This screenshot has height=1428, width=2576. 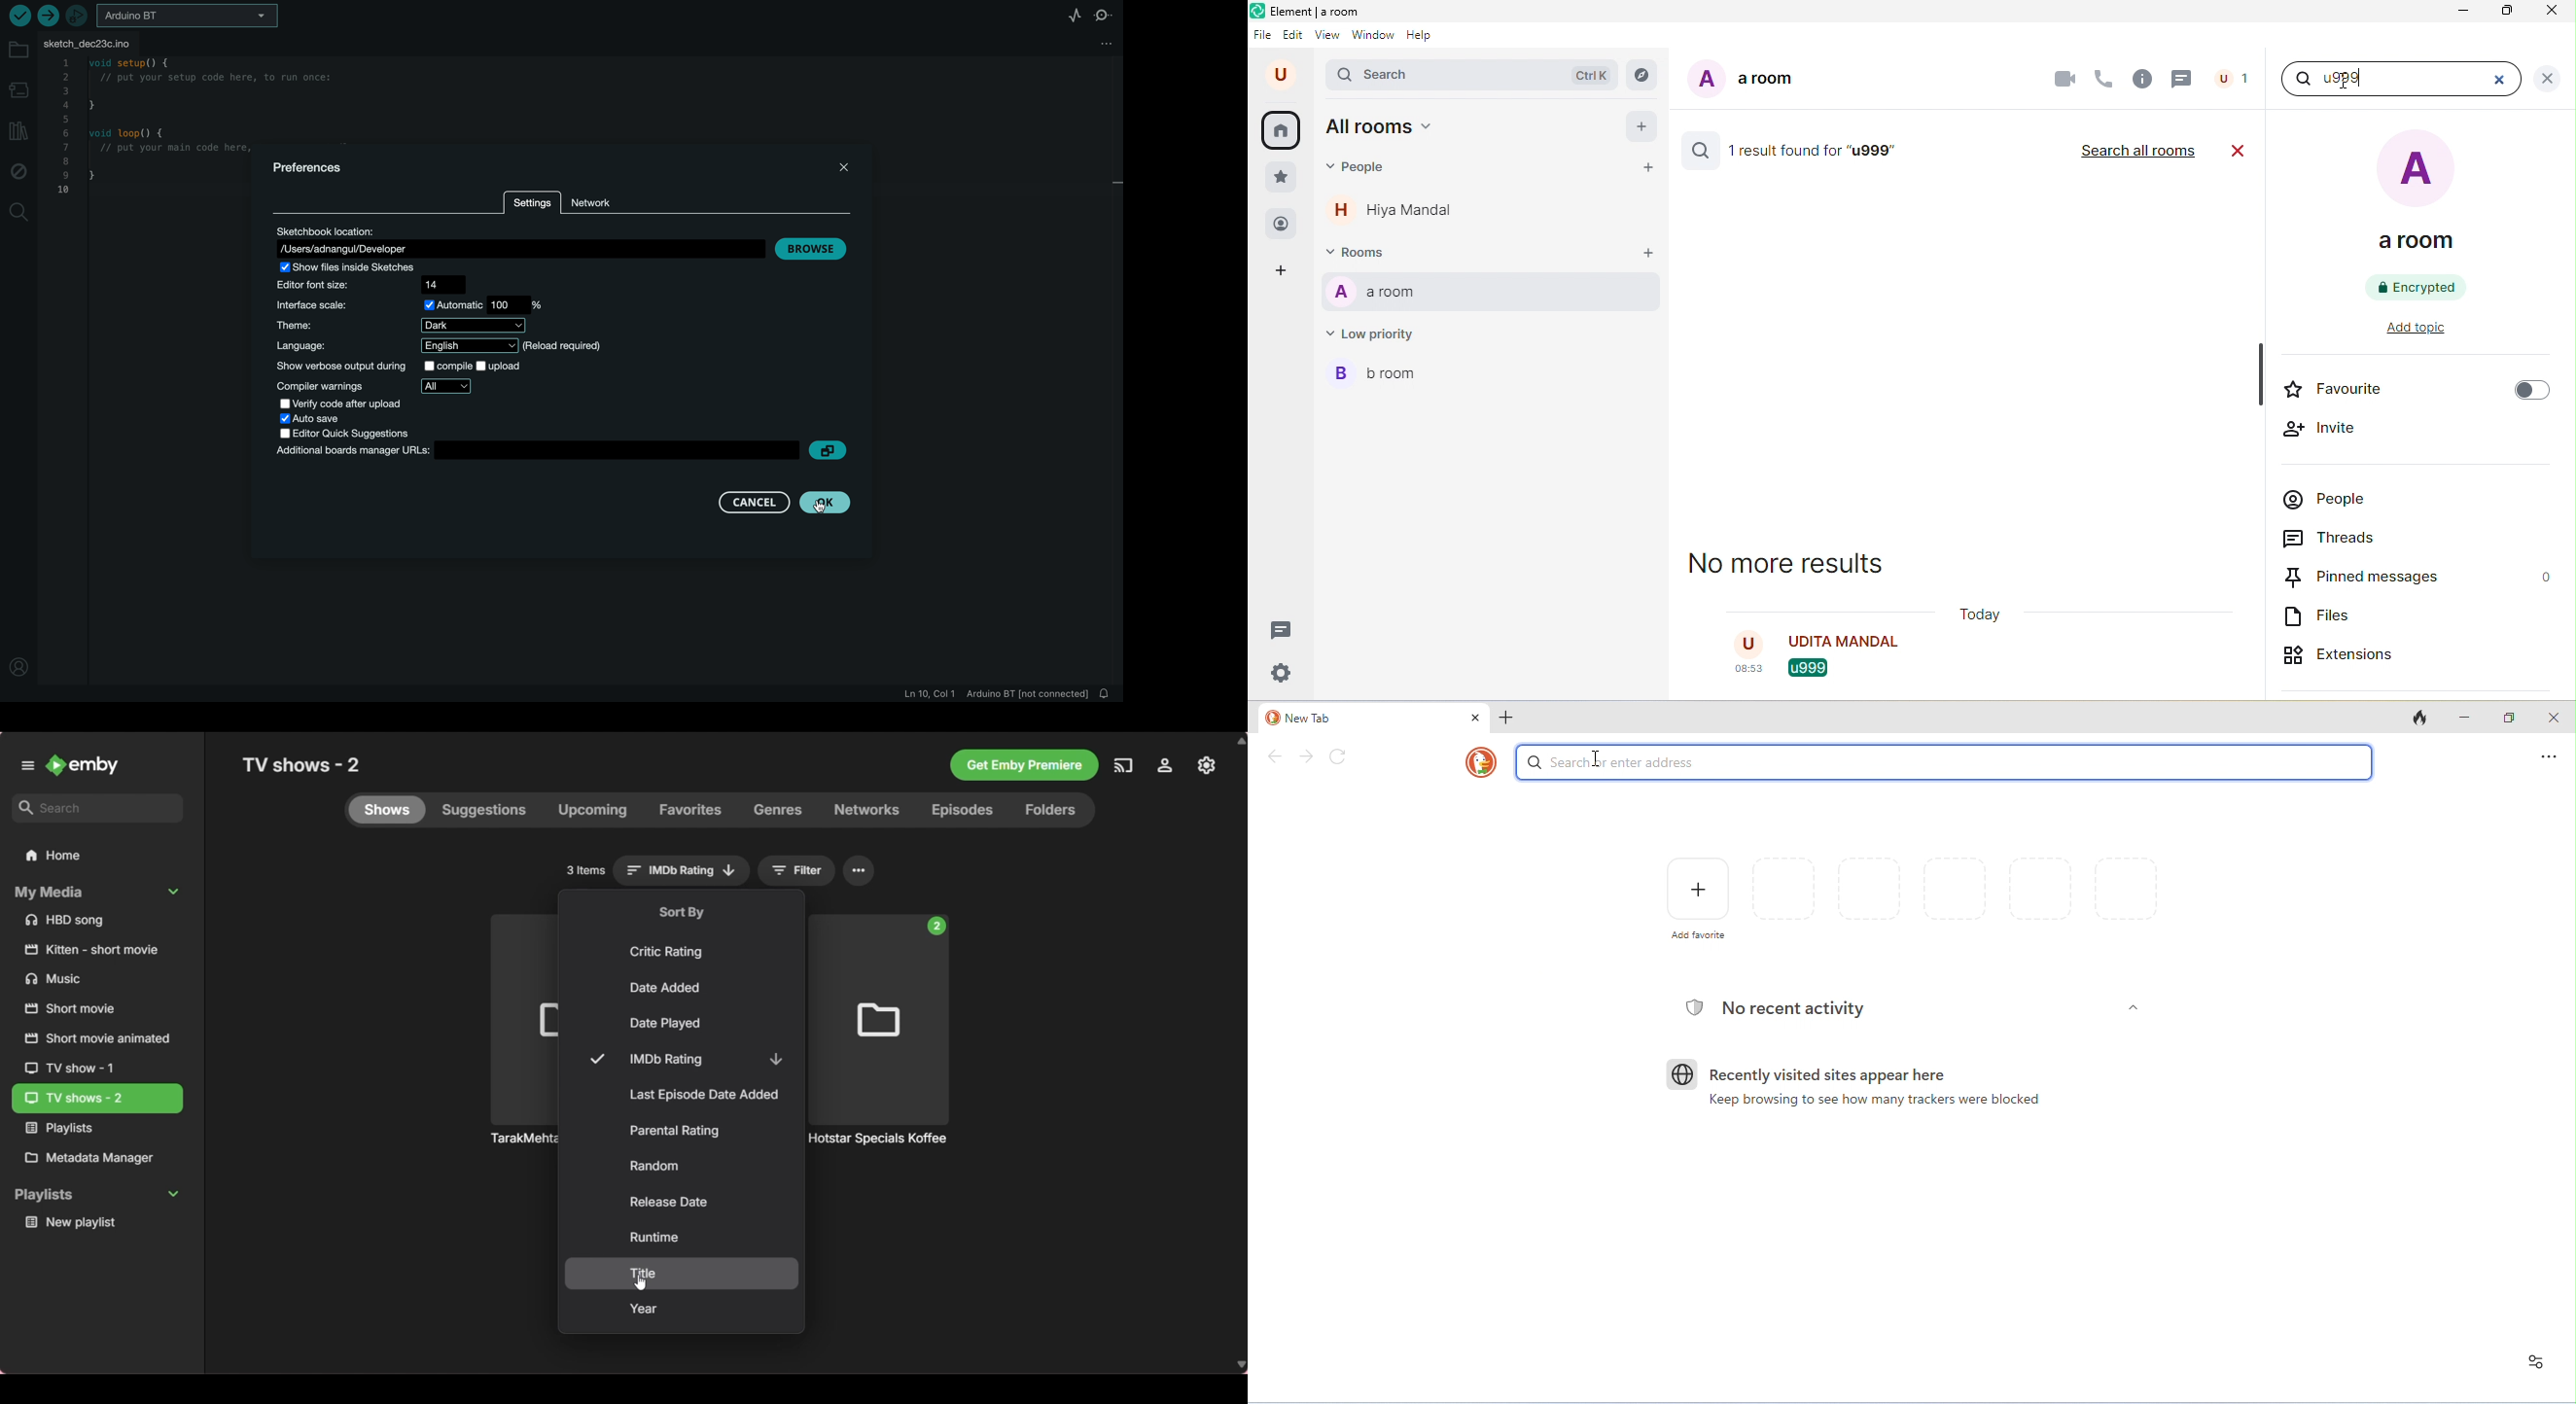 What do you see at coordinates (2323, 429) in the screenshot?
I see `invite` at bounding box center [2323, 429].